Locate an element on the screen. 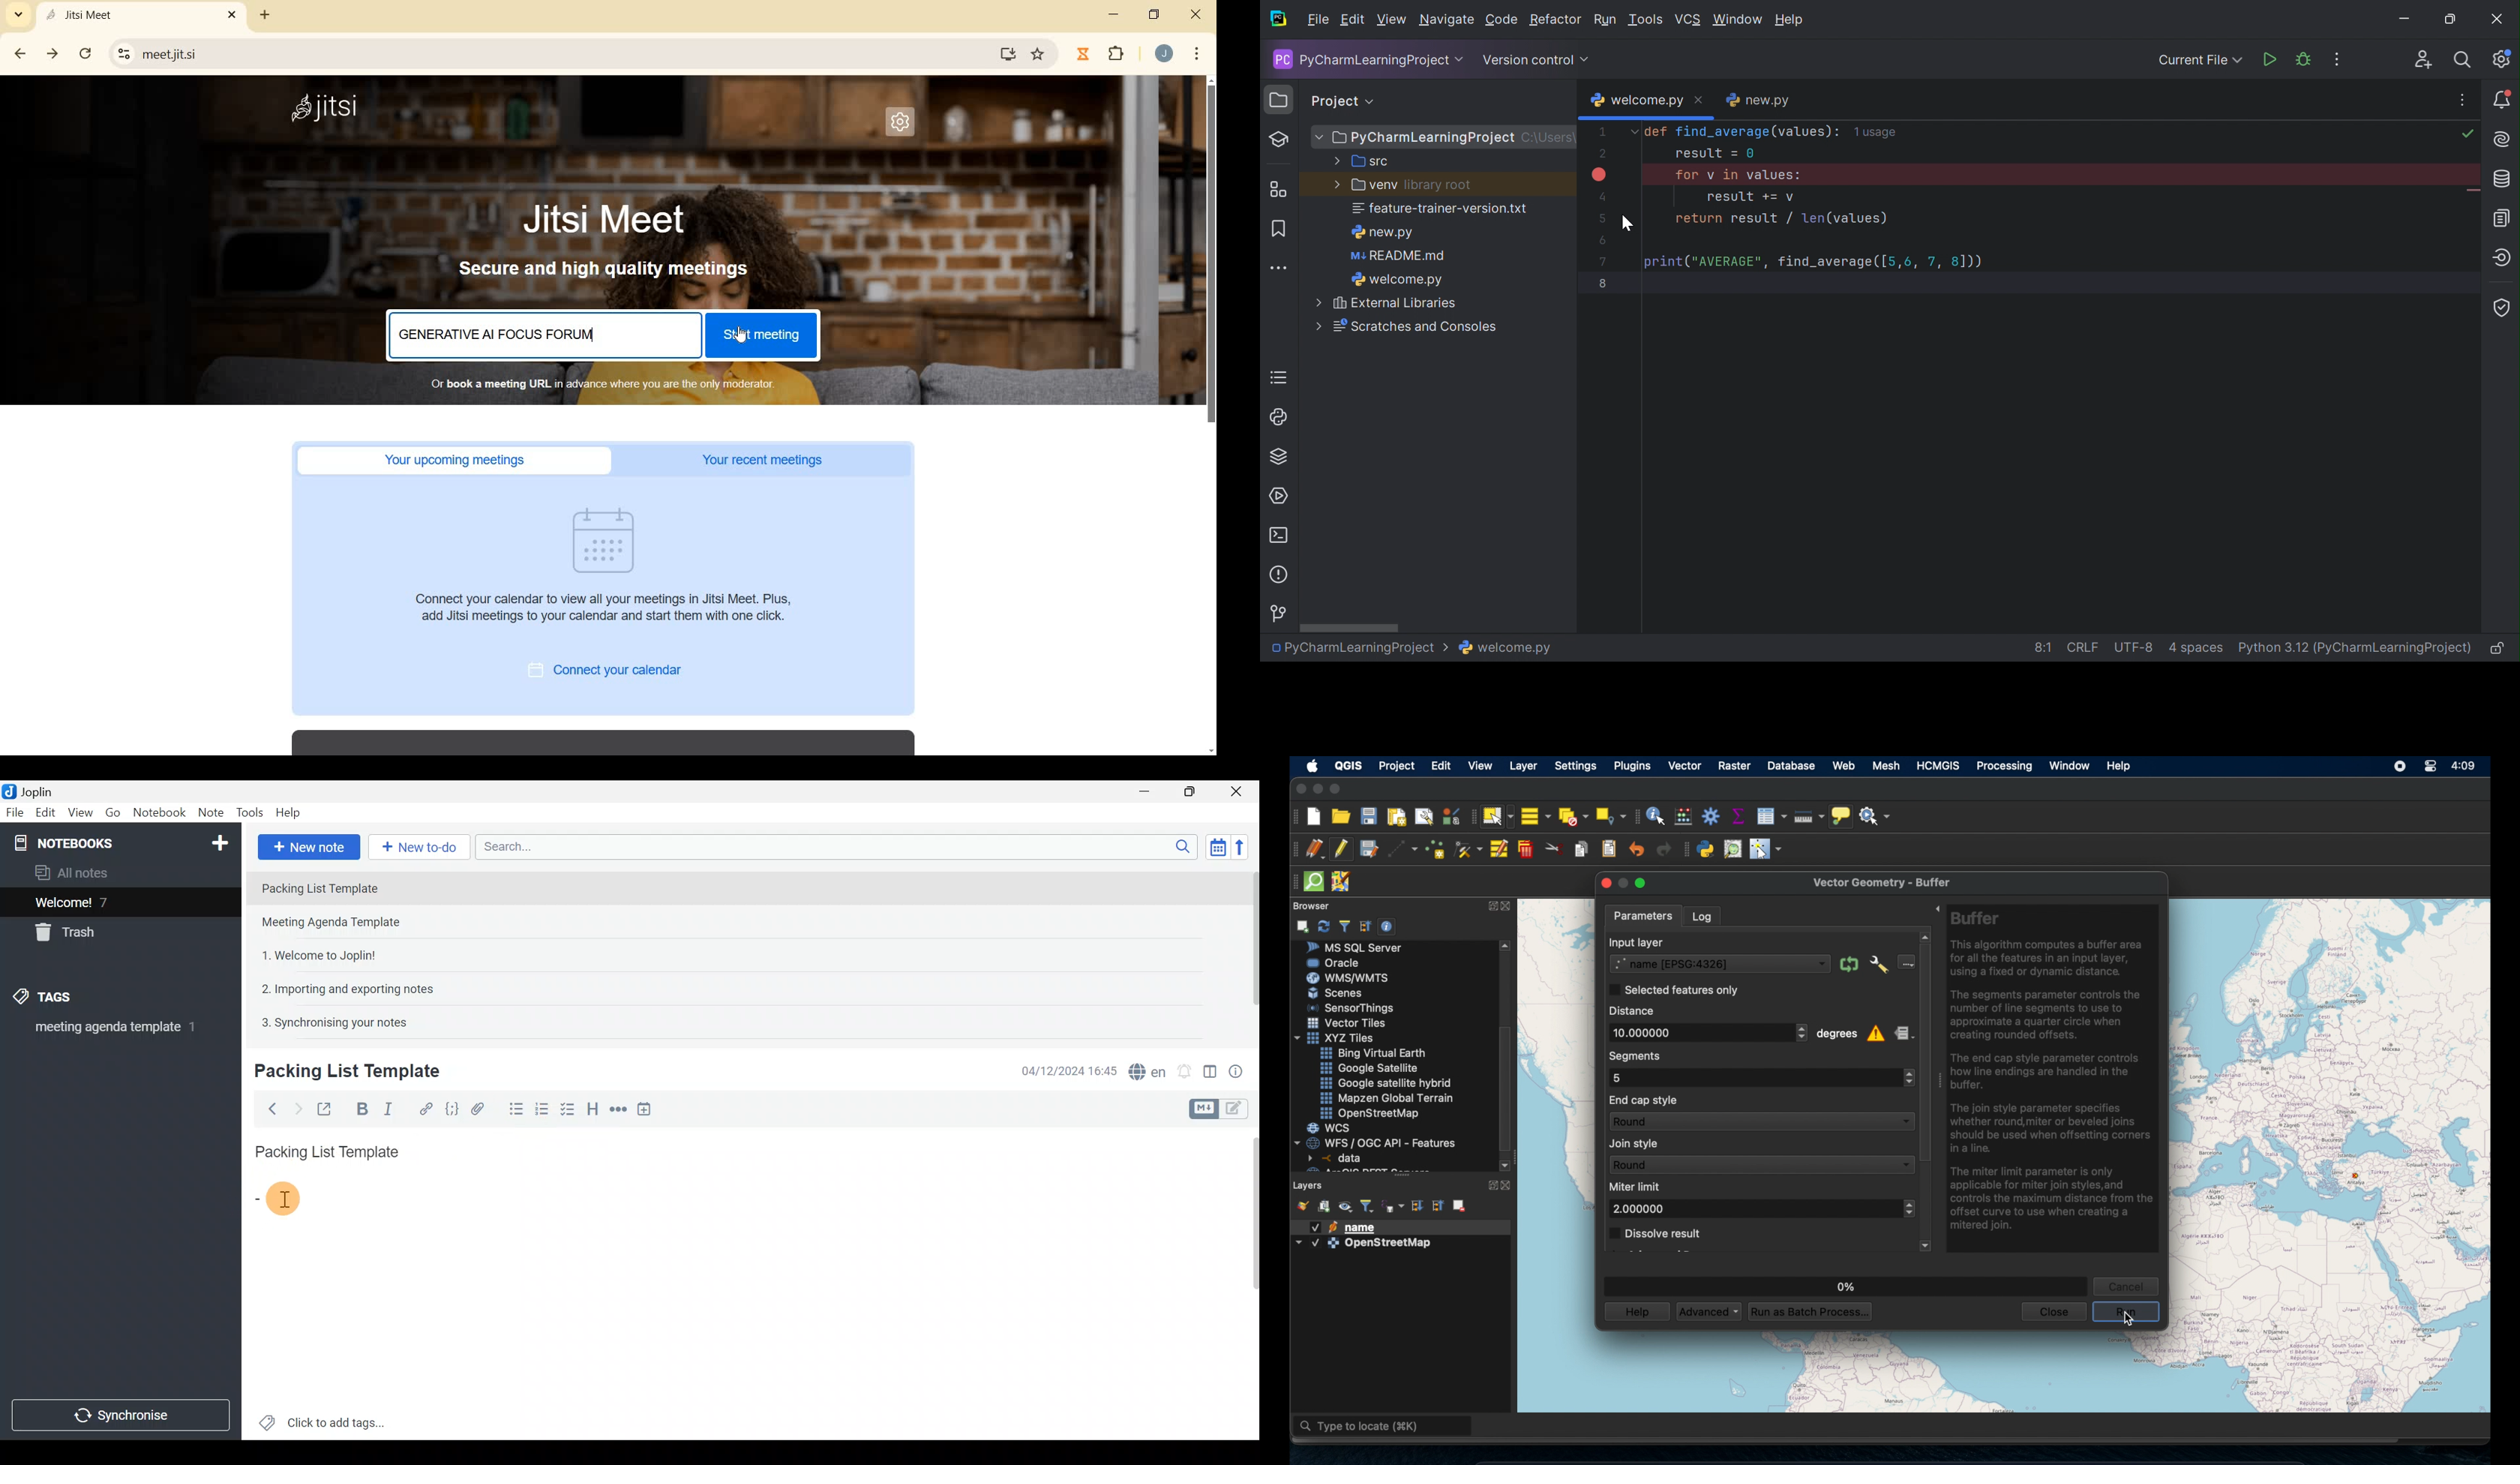  External Libraries is located at coordinates (1391, 305).